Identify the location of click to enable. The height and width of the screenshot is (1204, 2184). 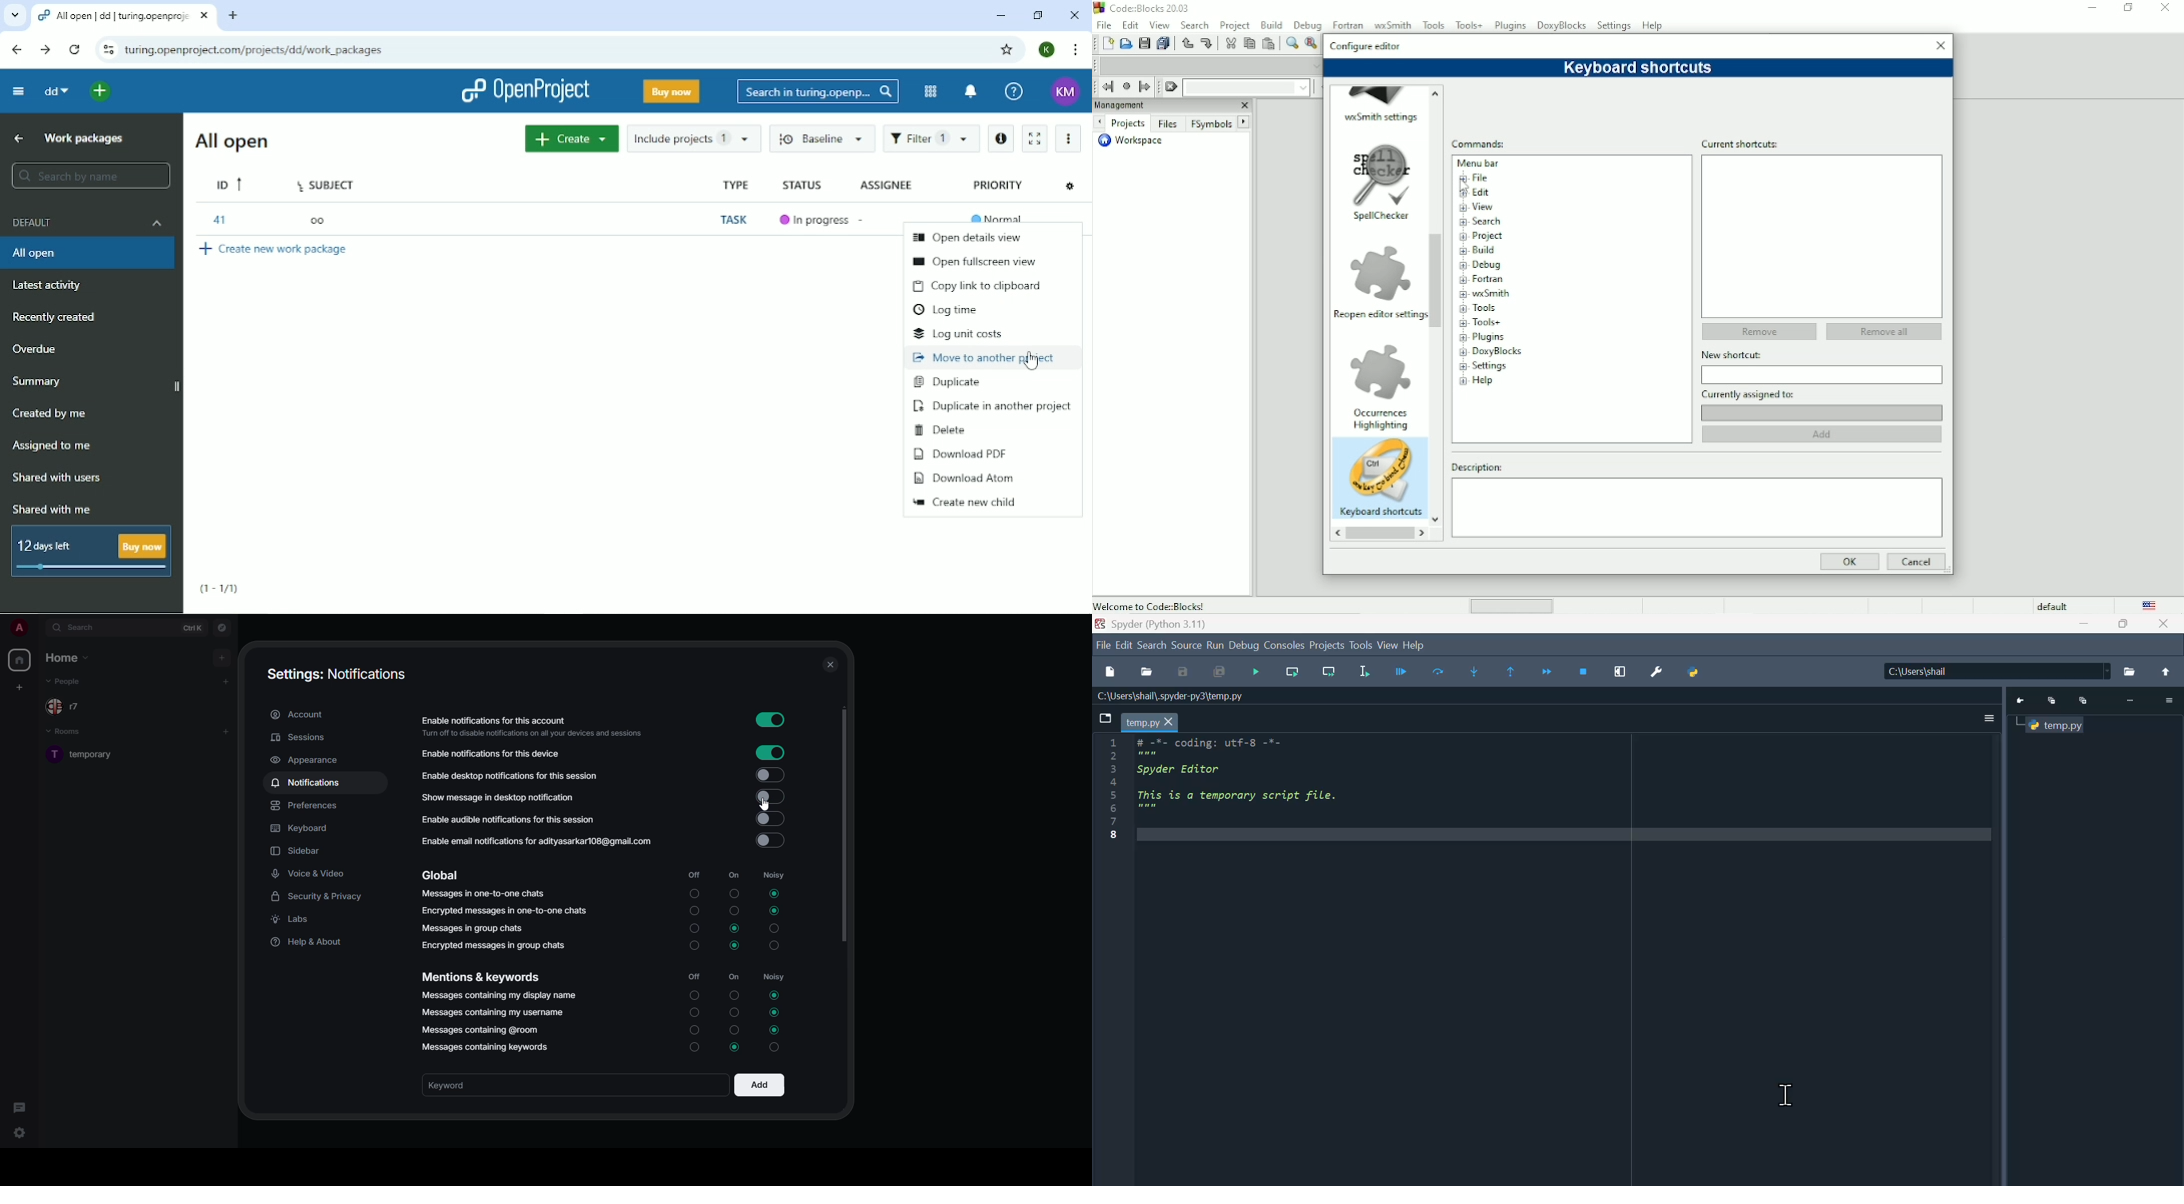
(770, 842).